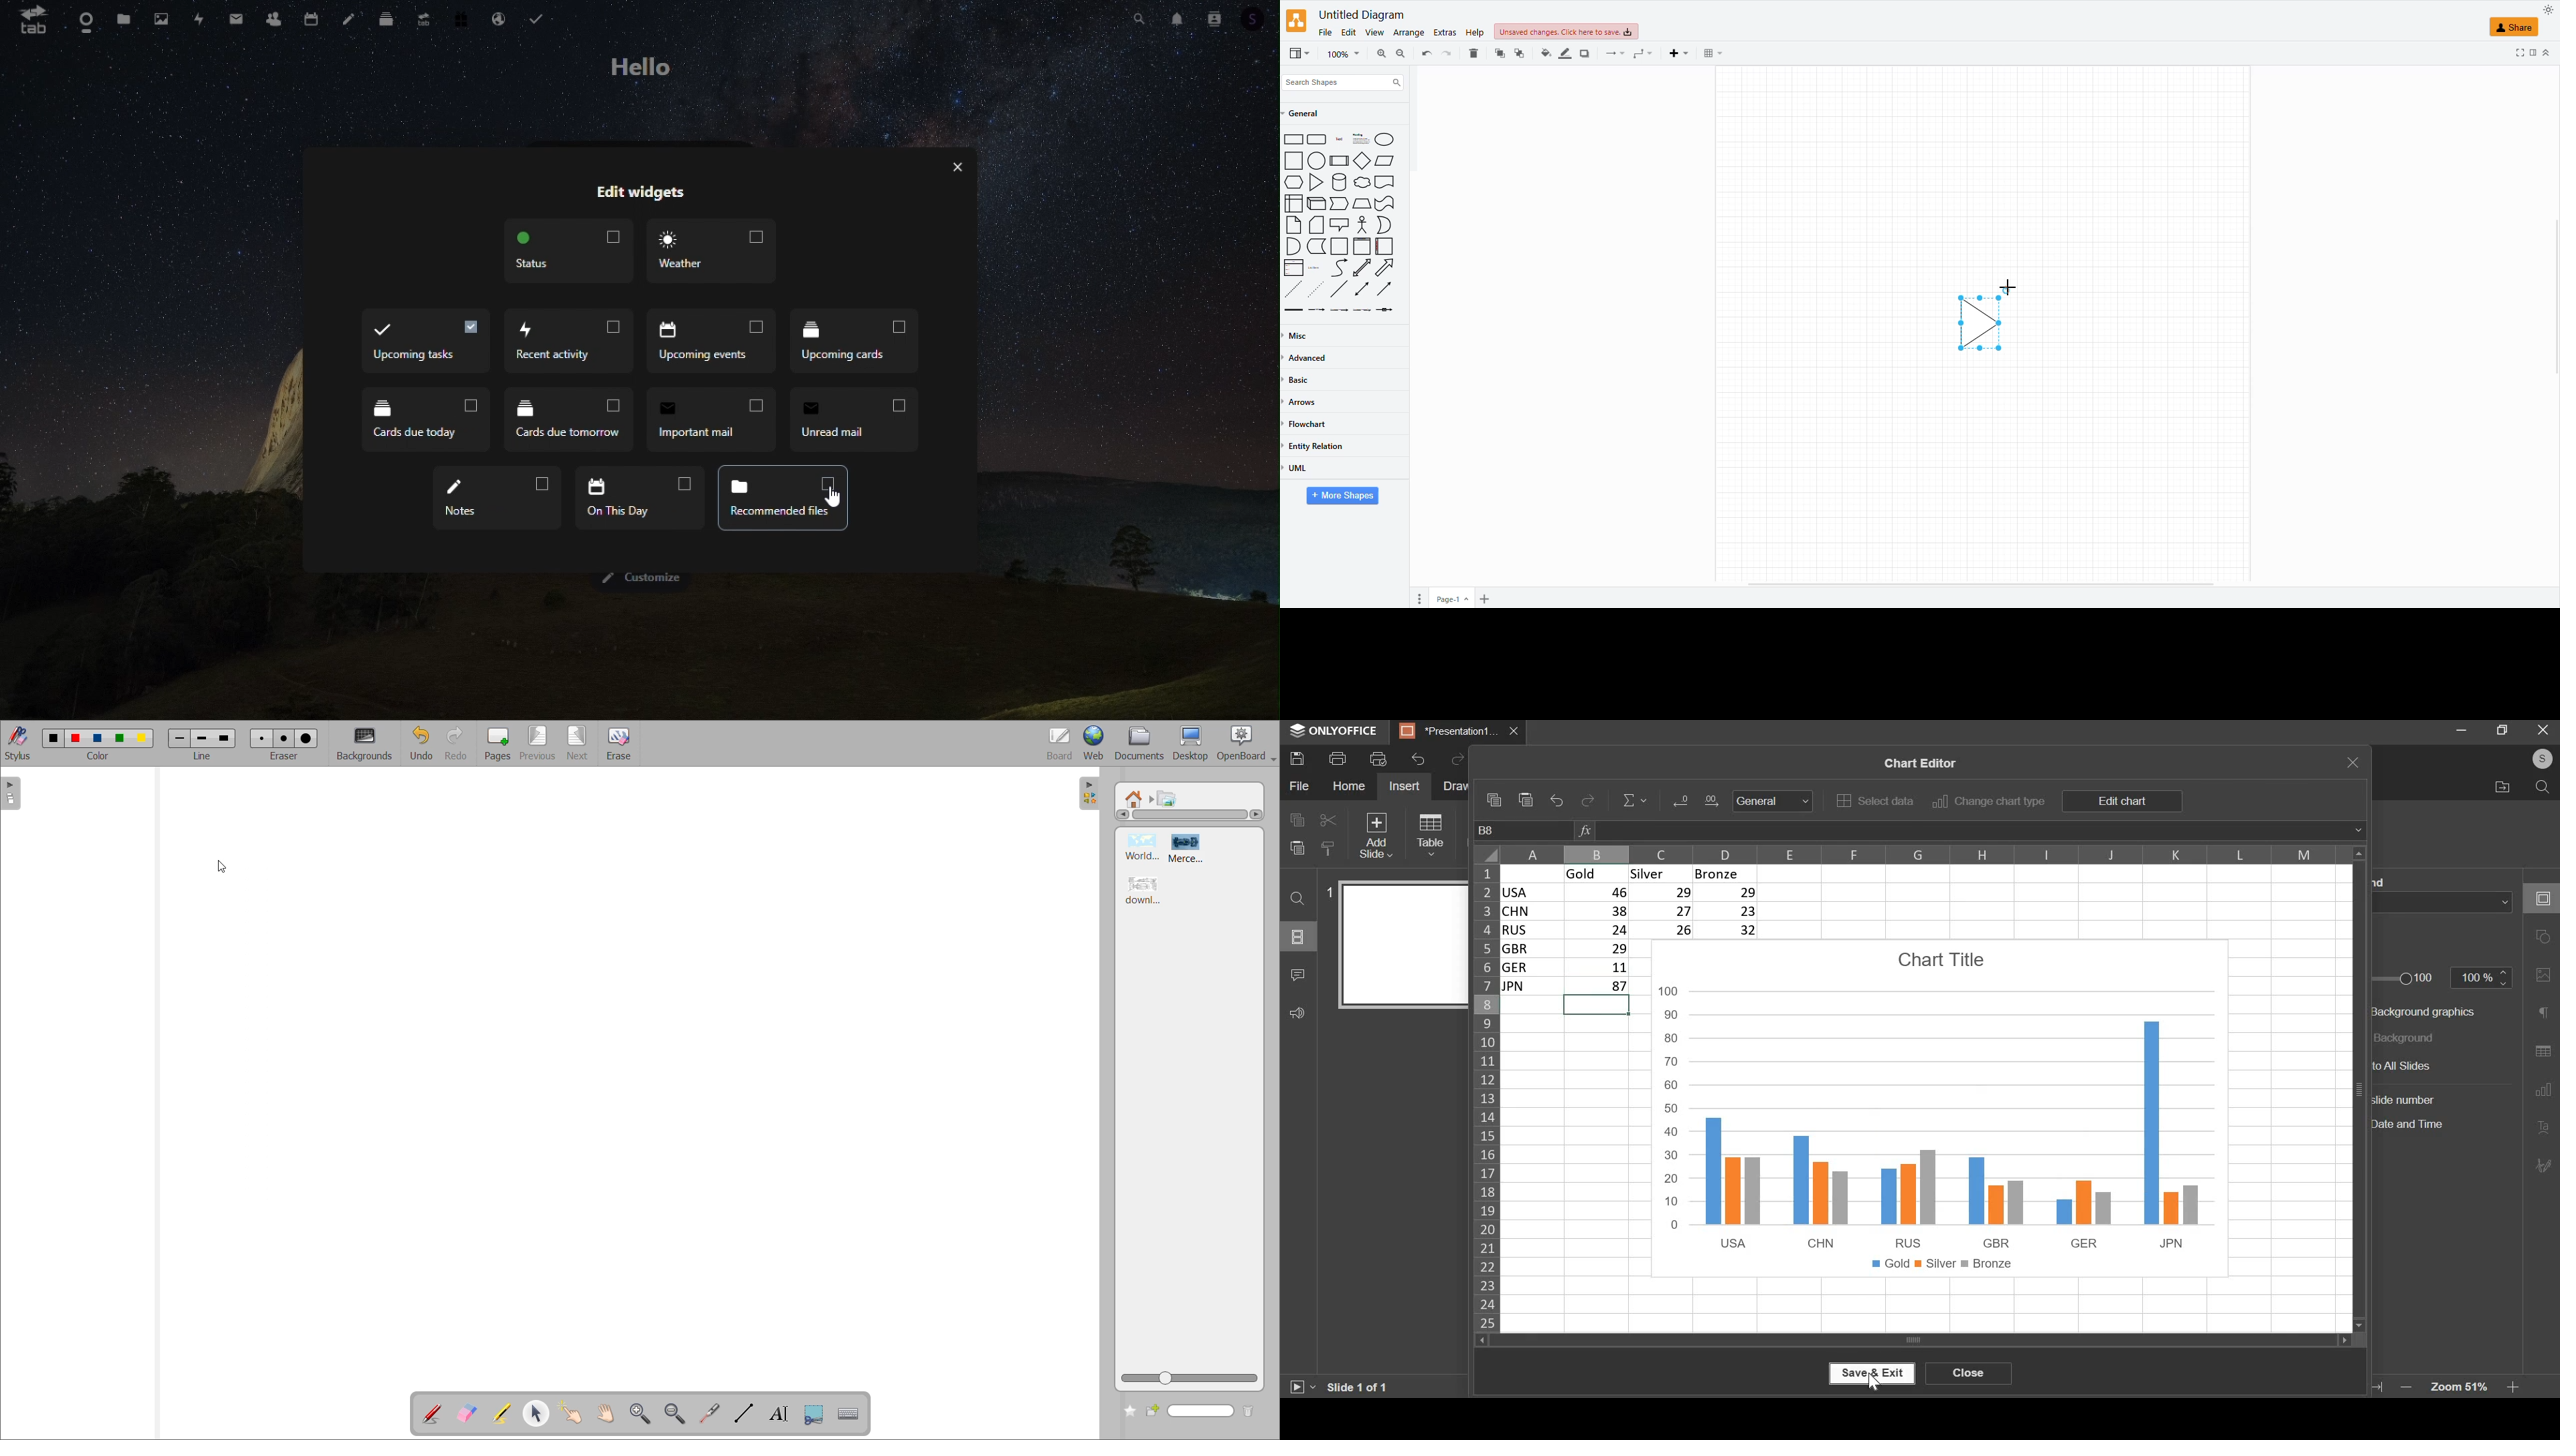 The image size is (2576, 1456). I want to click on unsaved changes, so click(1564, 33).